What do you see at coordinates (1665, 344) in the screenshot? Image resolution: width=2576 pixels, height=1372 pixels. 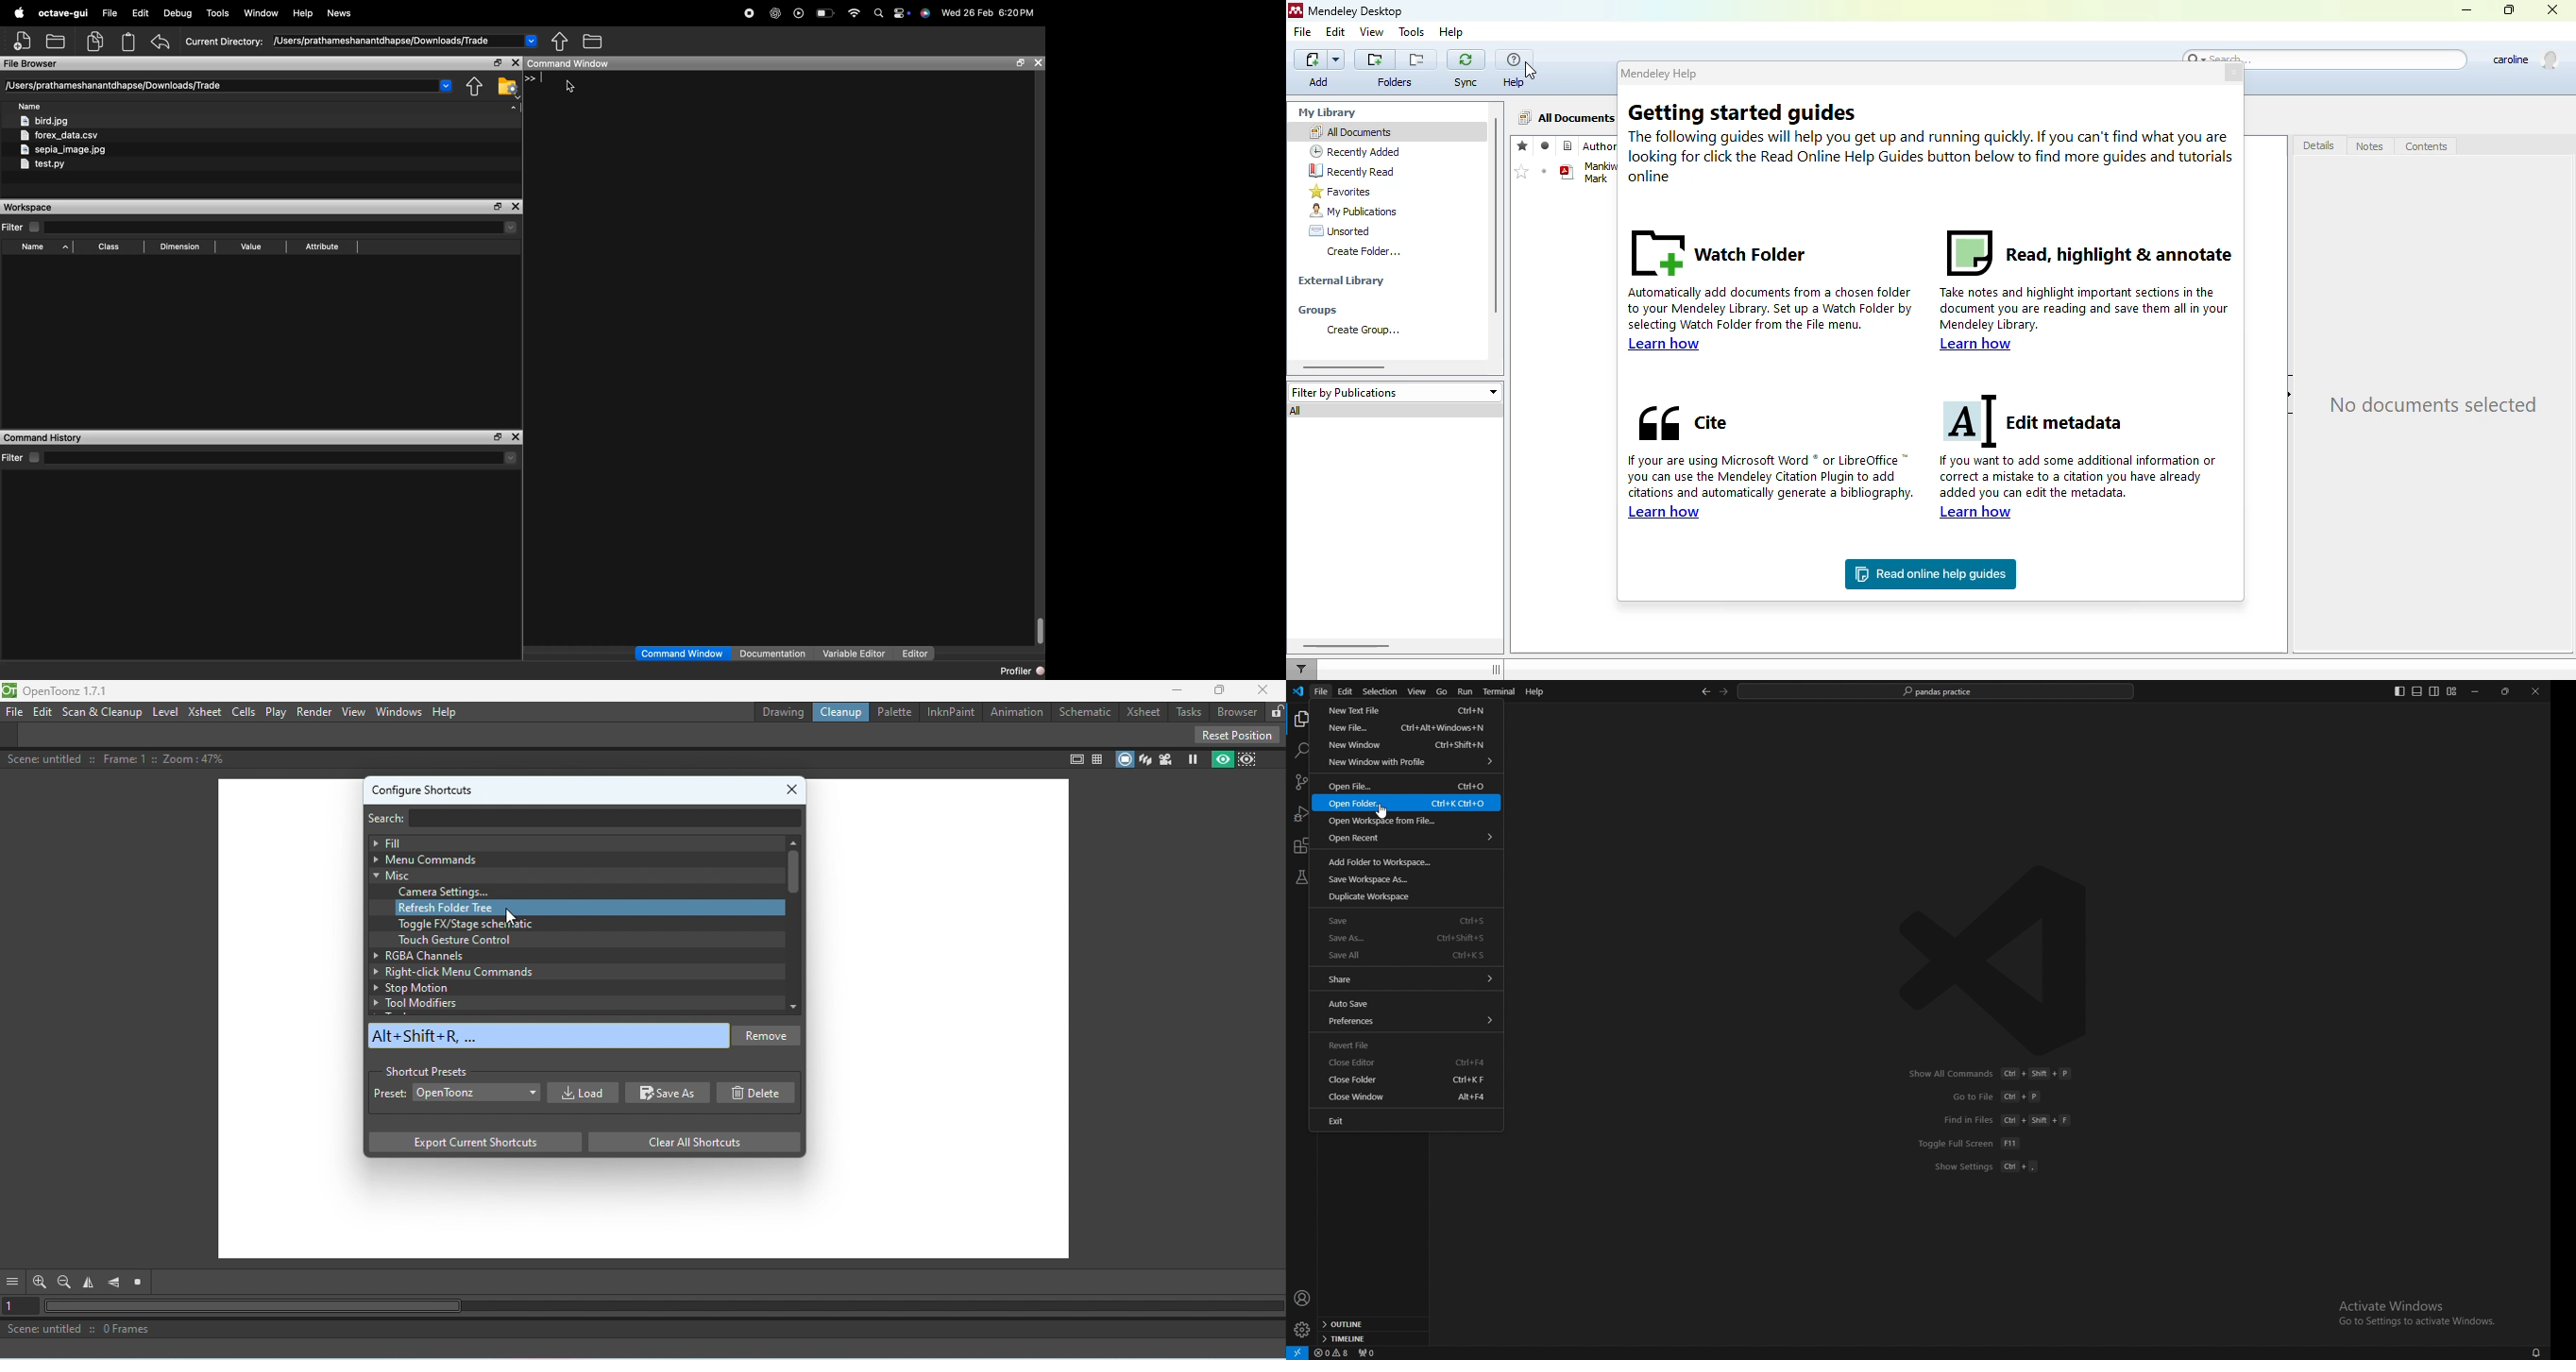 I see `learn how` at bounding box center [1665, 344].